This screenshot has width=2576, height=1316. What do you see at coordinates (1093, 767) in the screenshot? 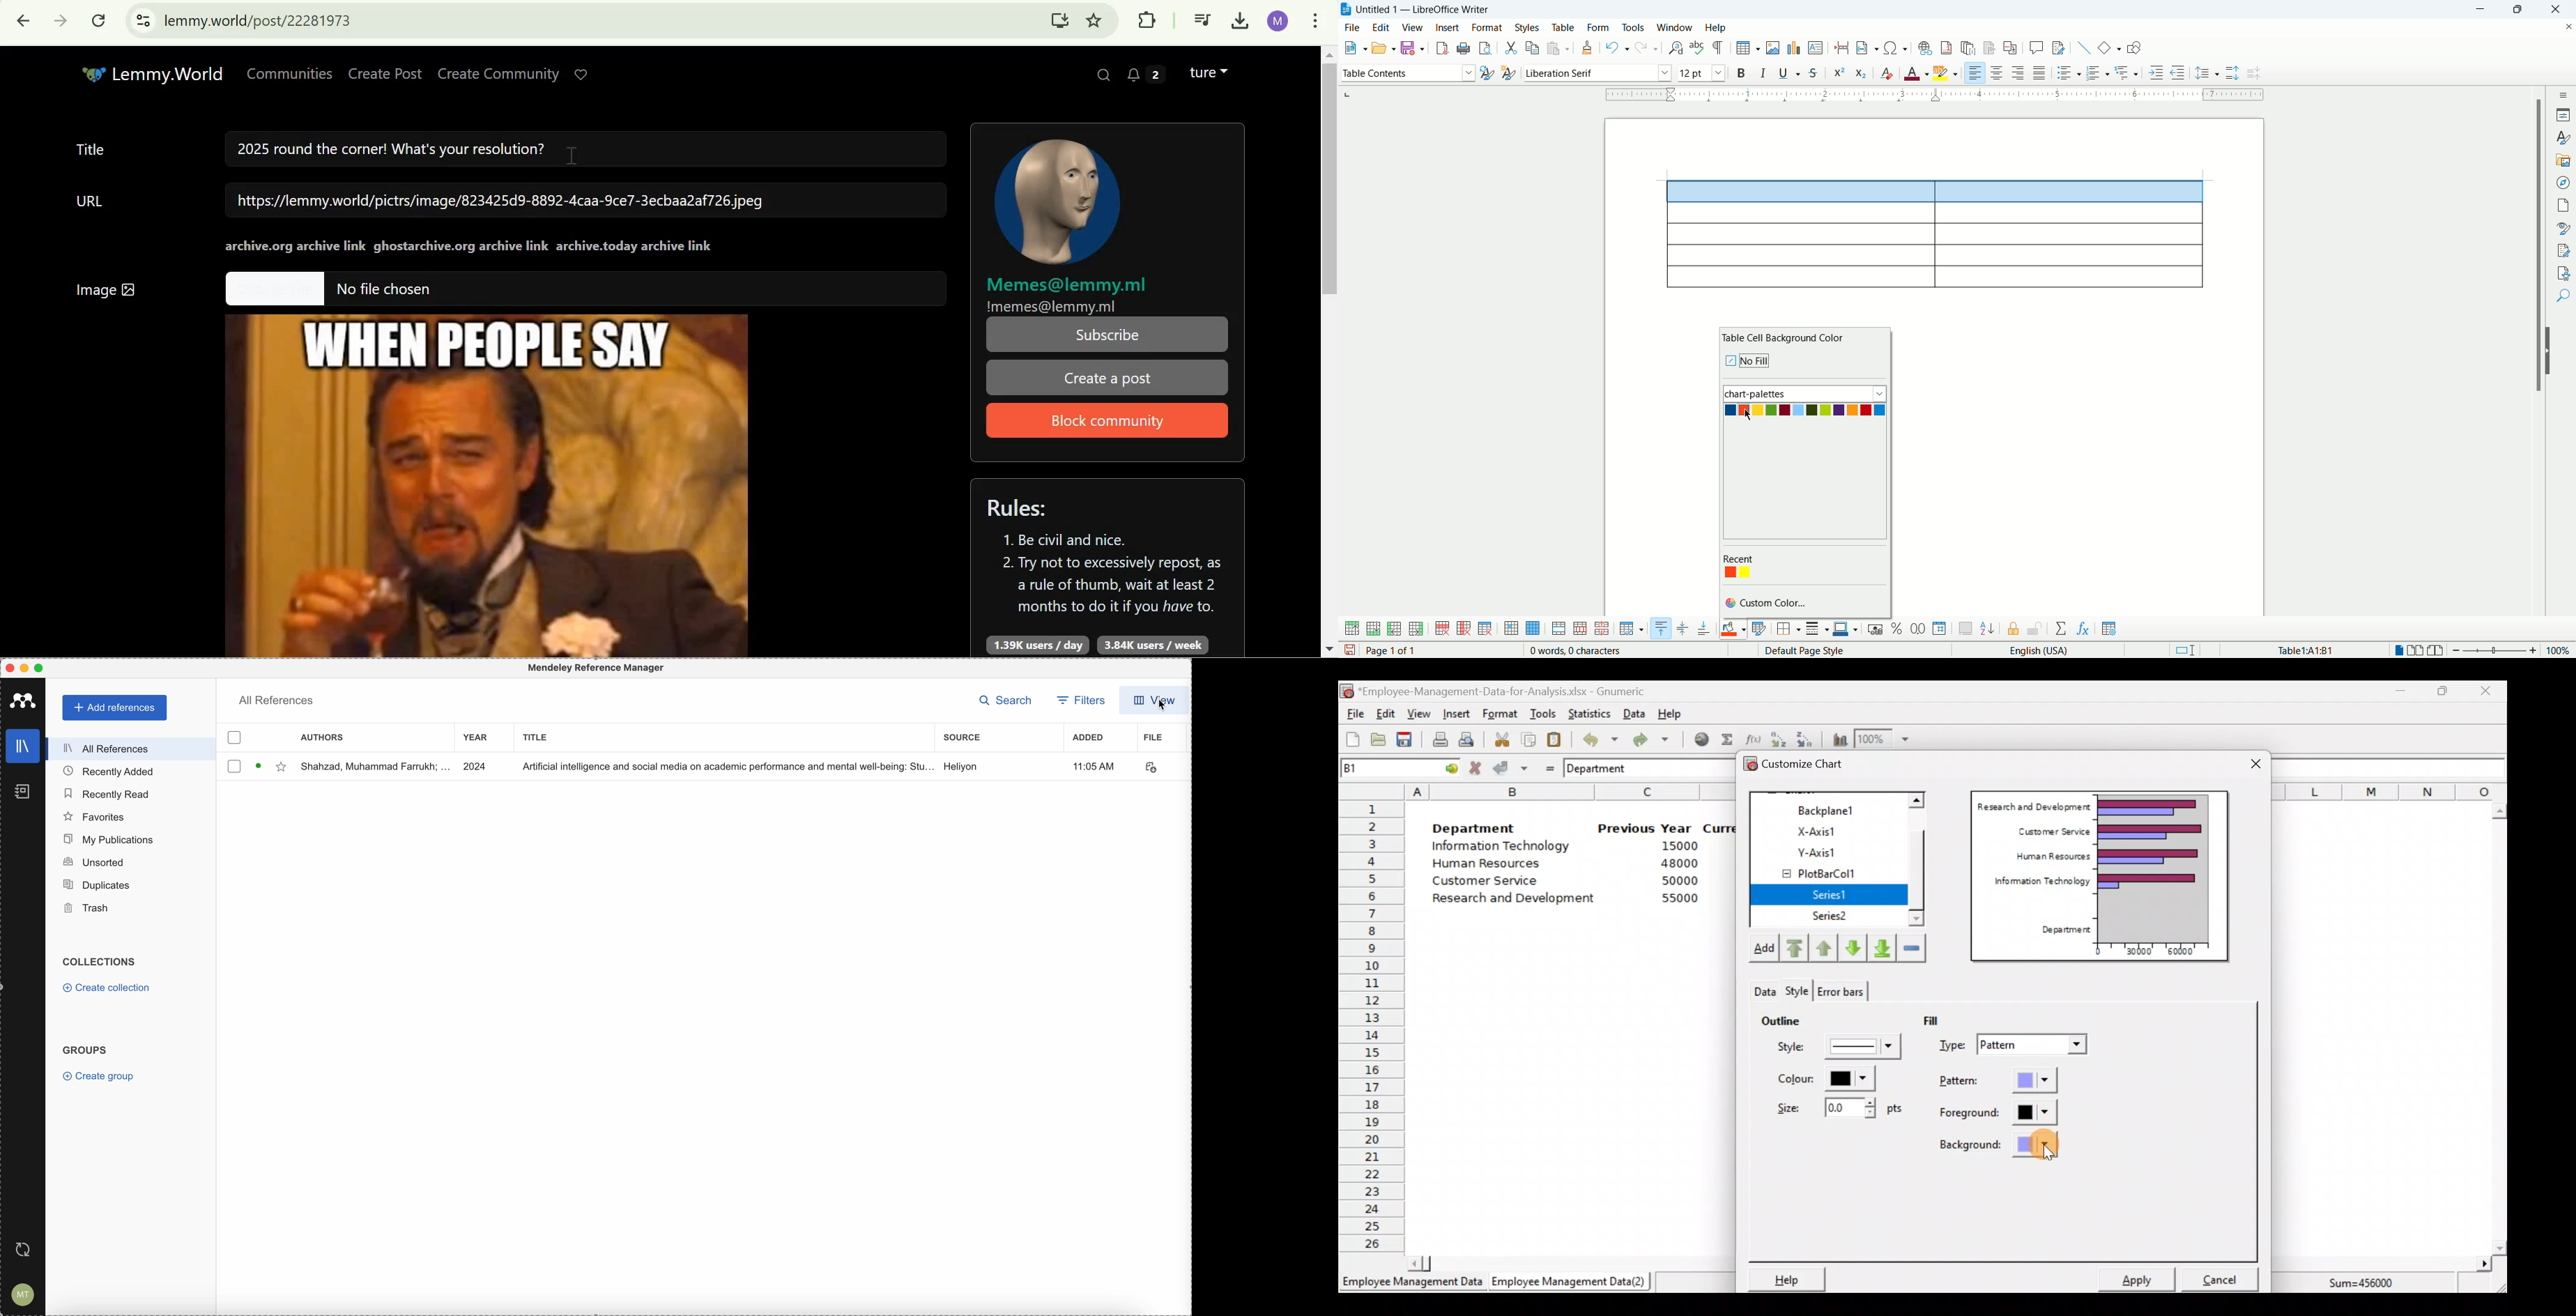
I see `hour` at bounding box center [1093, 767].